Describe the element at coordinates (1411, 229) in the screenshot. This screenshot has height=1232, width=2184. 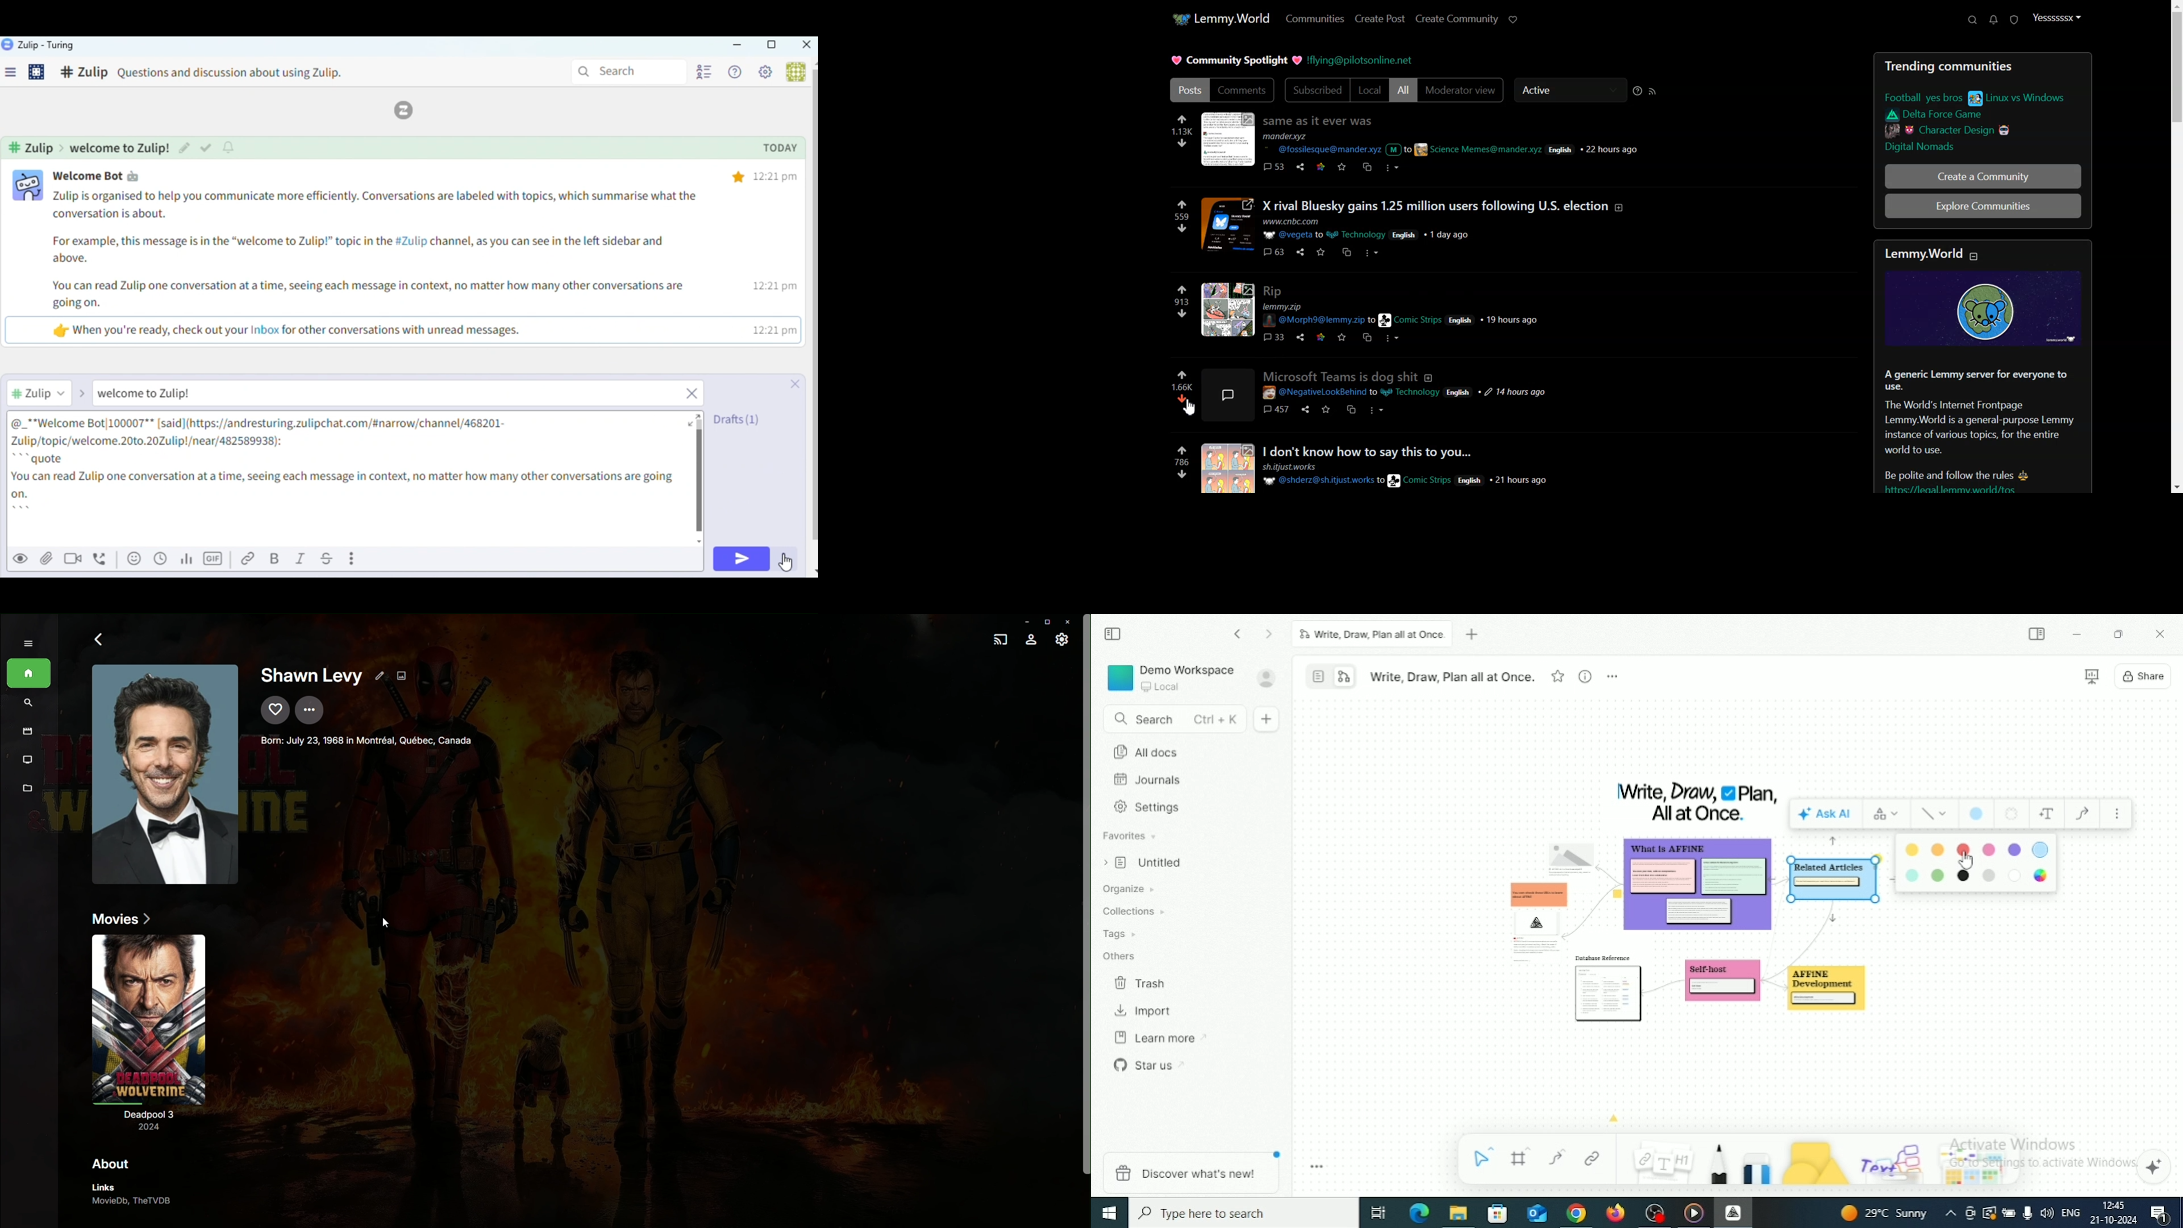
I see `Posts` at that location.